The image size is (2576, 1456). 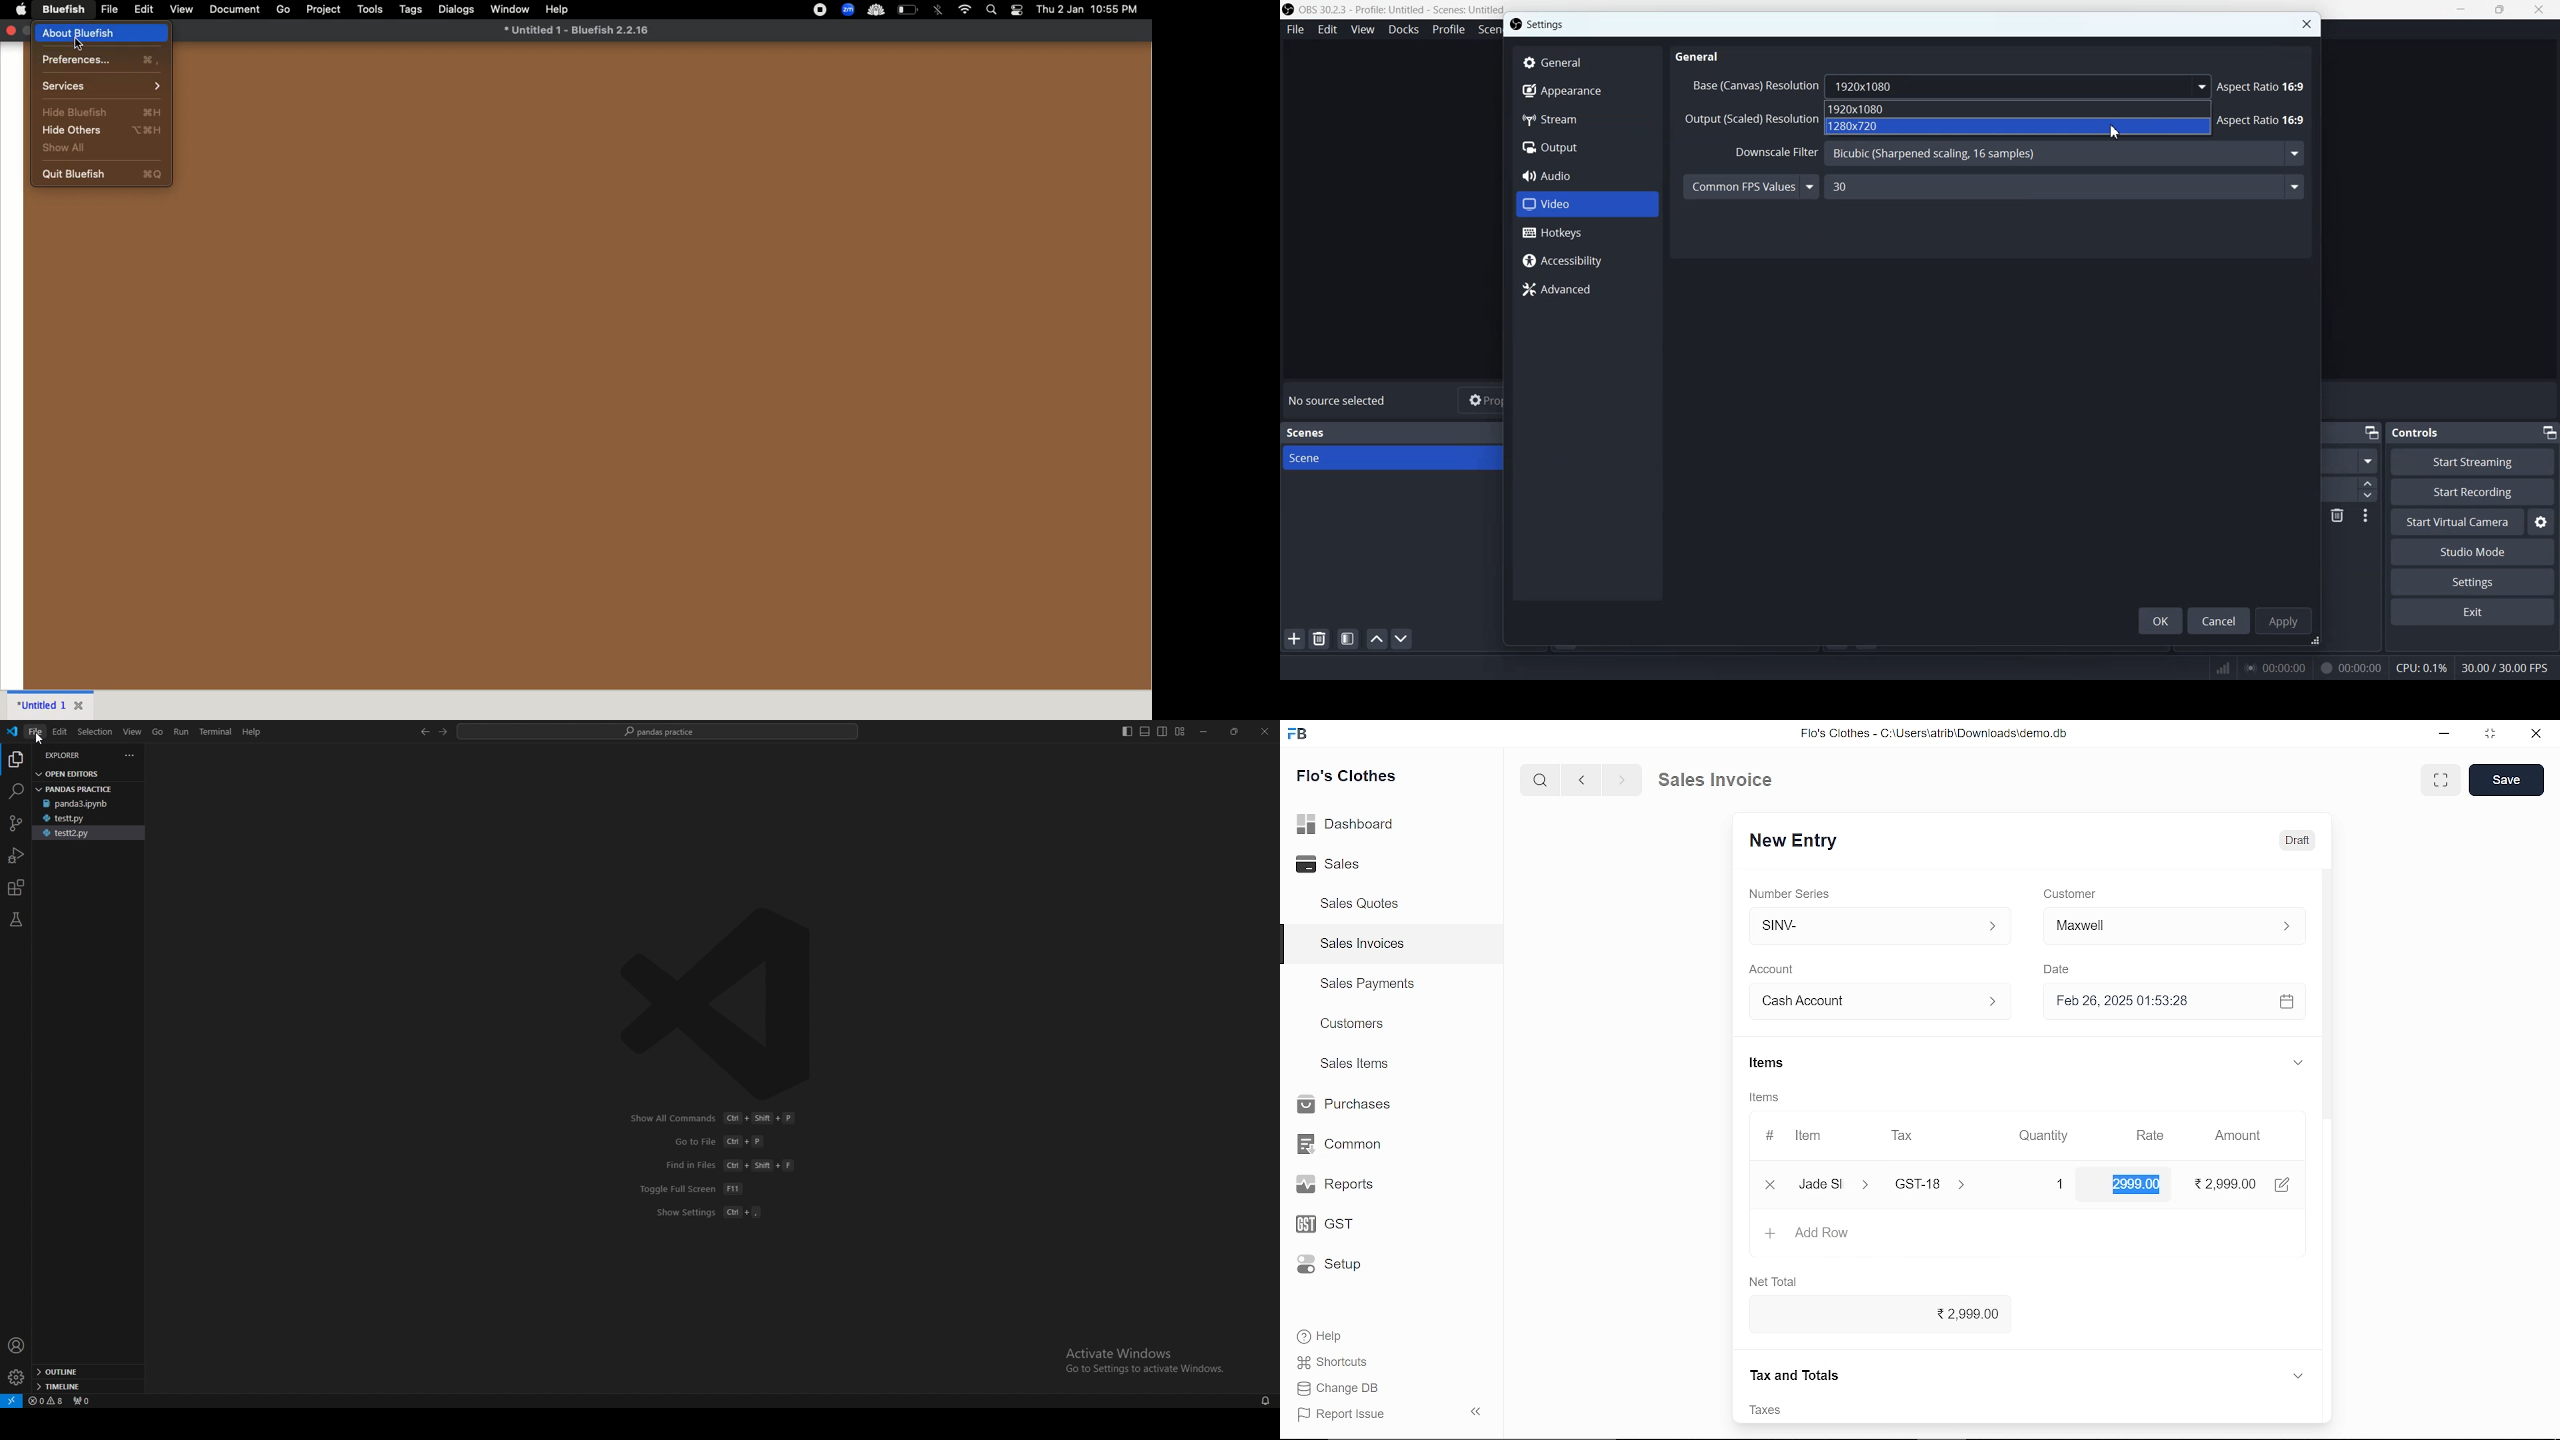 What do you see at coordinates (2474, 492) in the screenshot?
I see `Start Recording` at bounding box center [2474, 492].